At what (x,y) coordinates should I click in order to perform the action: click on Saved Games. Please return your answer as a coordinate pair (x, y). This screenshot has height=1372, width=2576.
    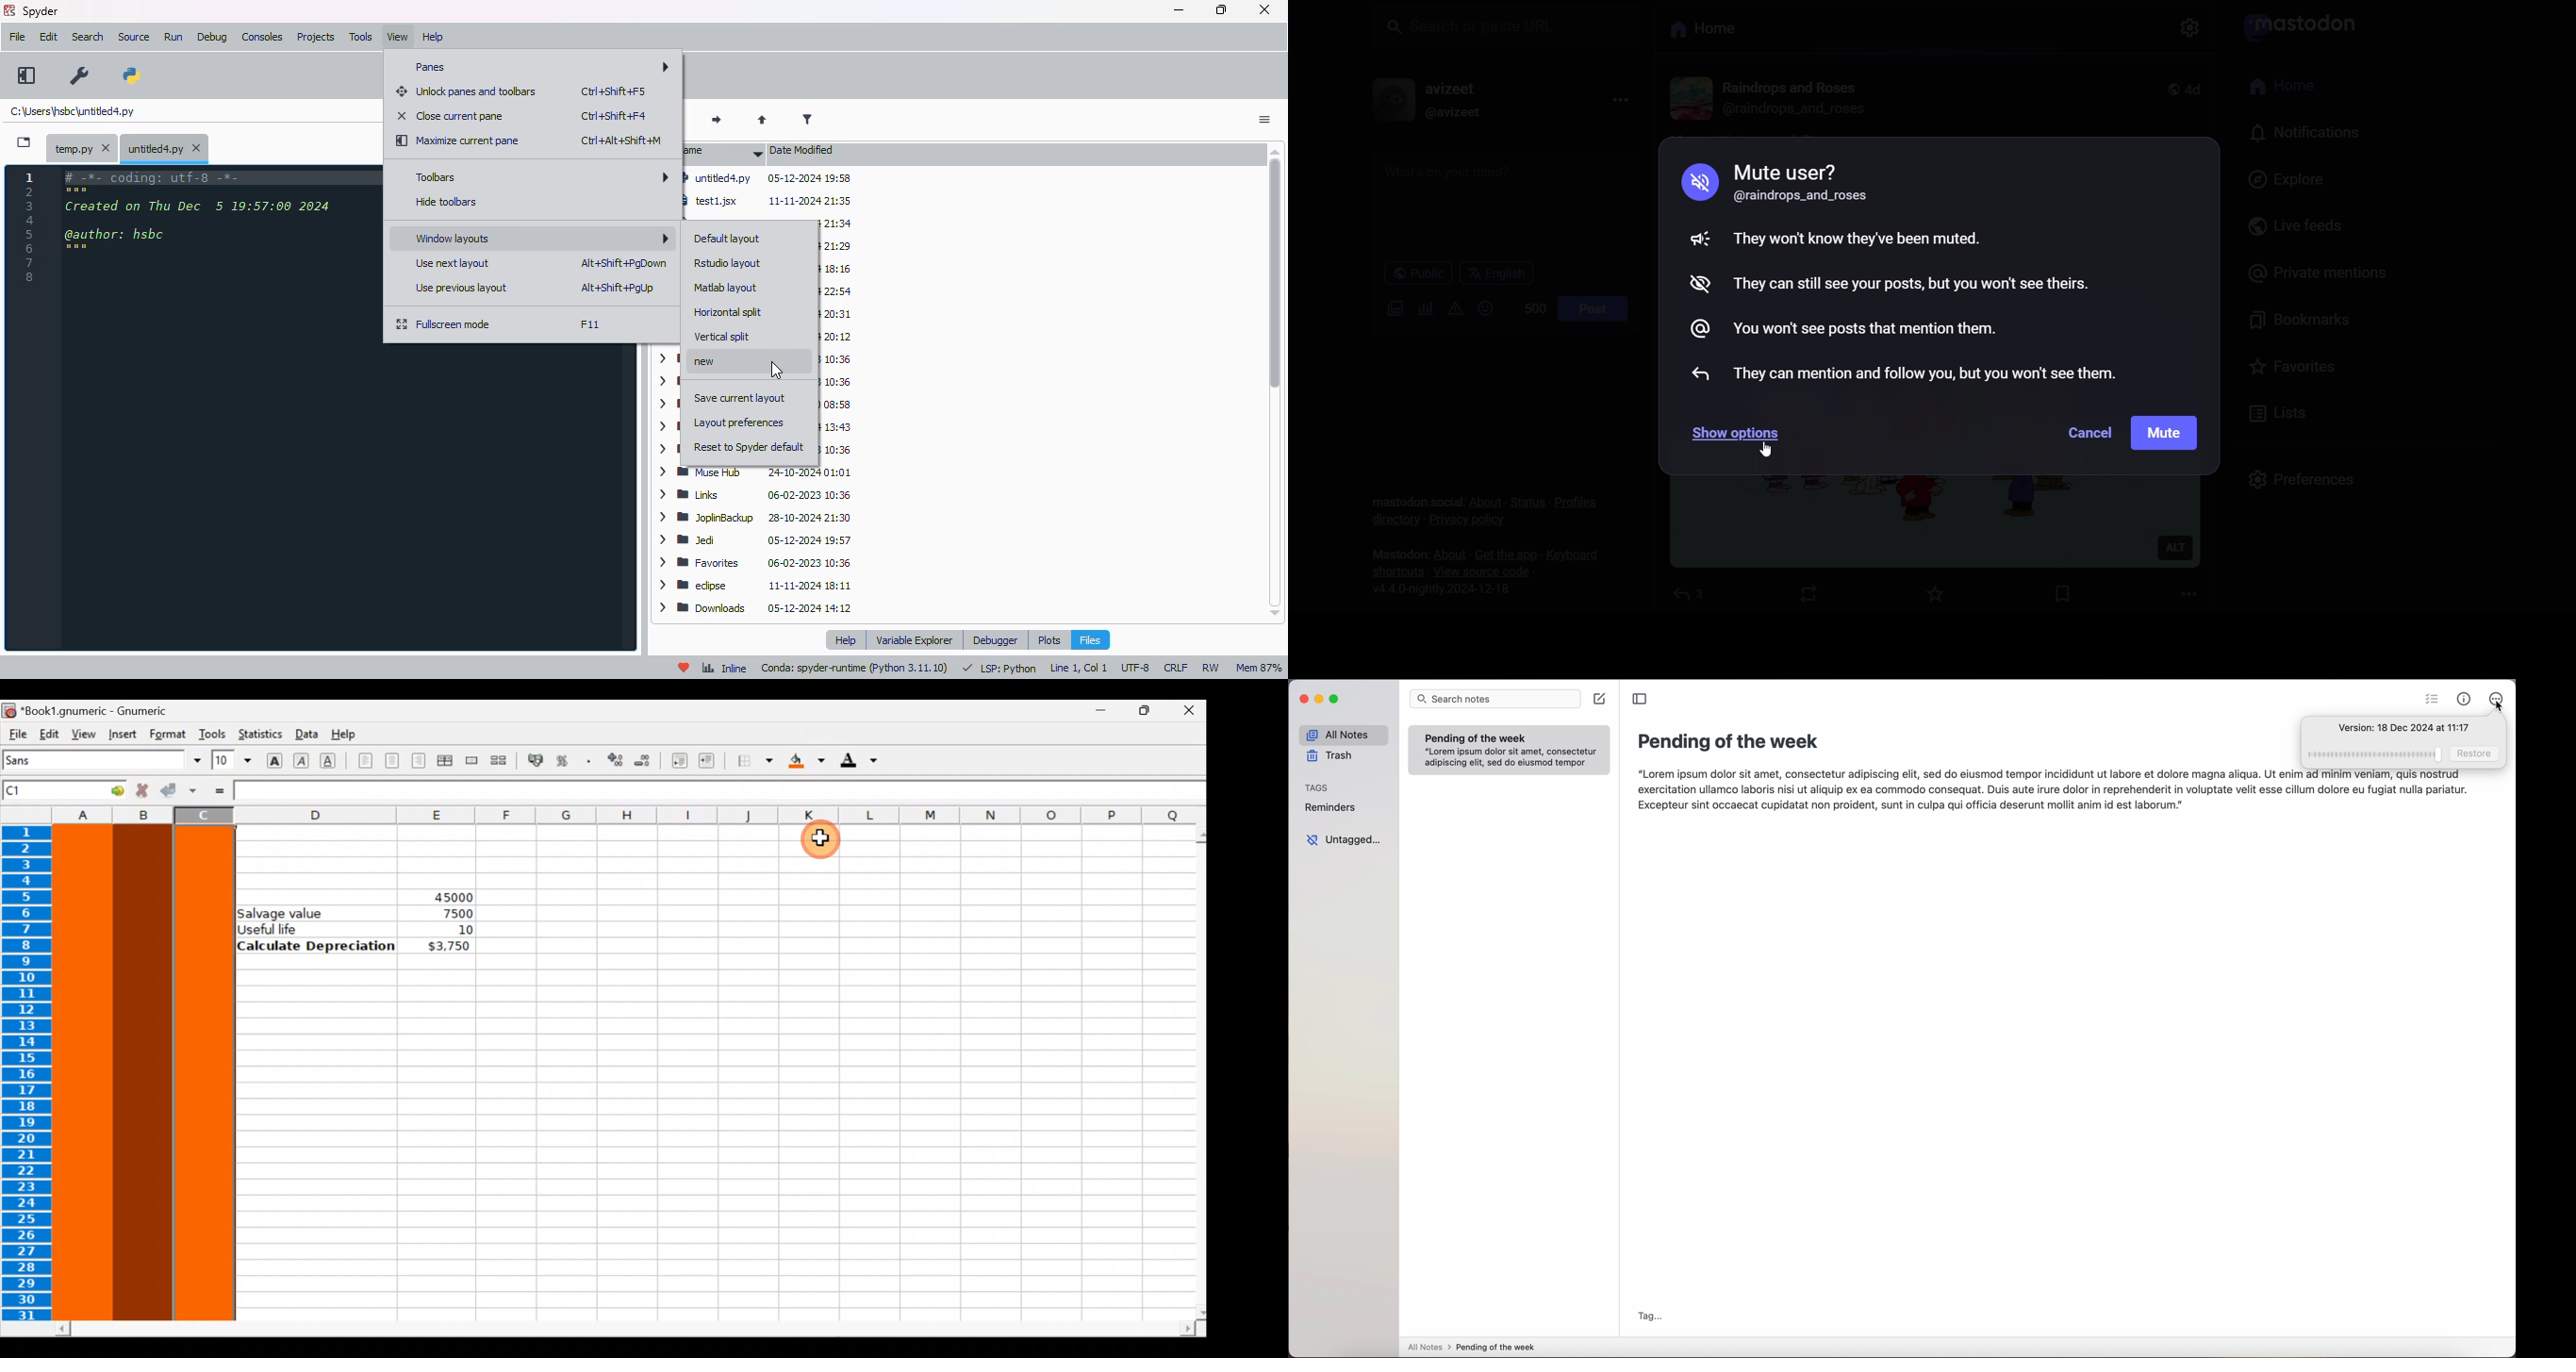
    Looking at the image, I should click on (838, 382).